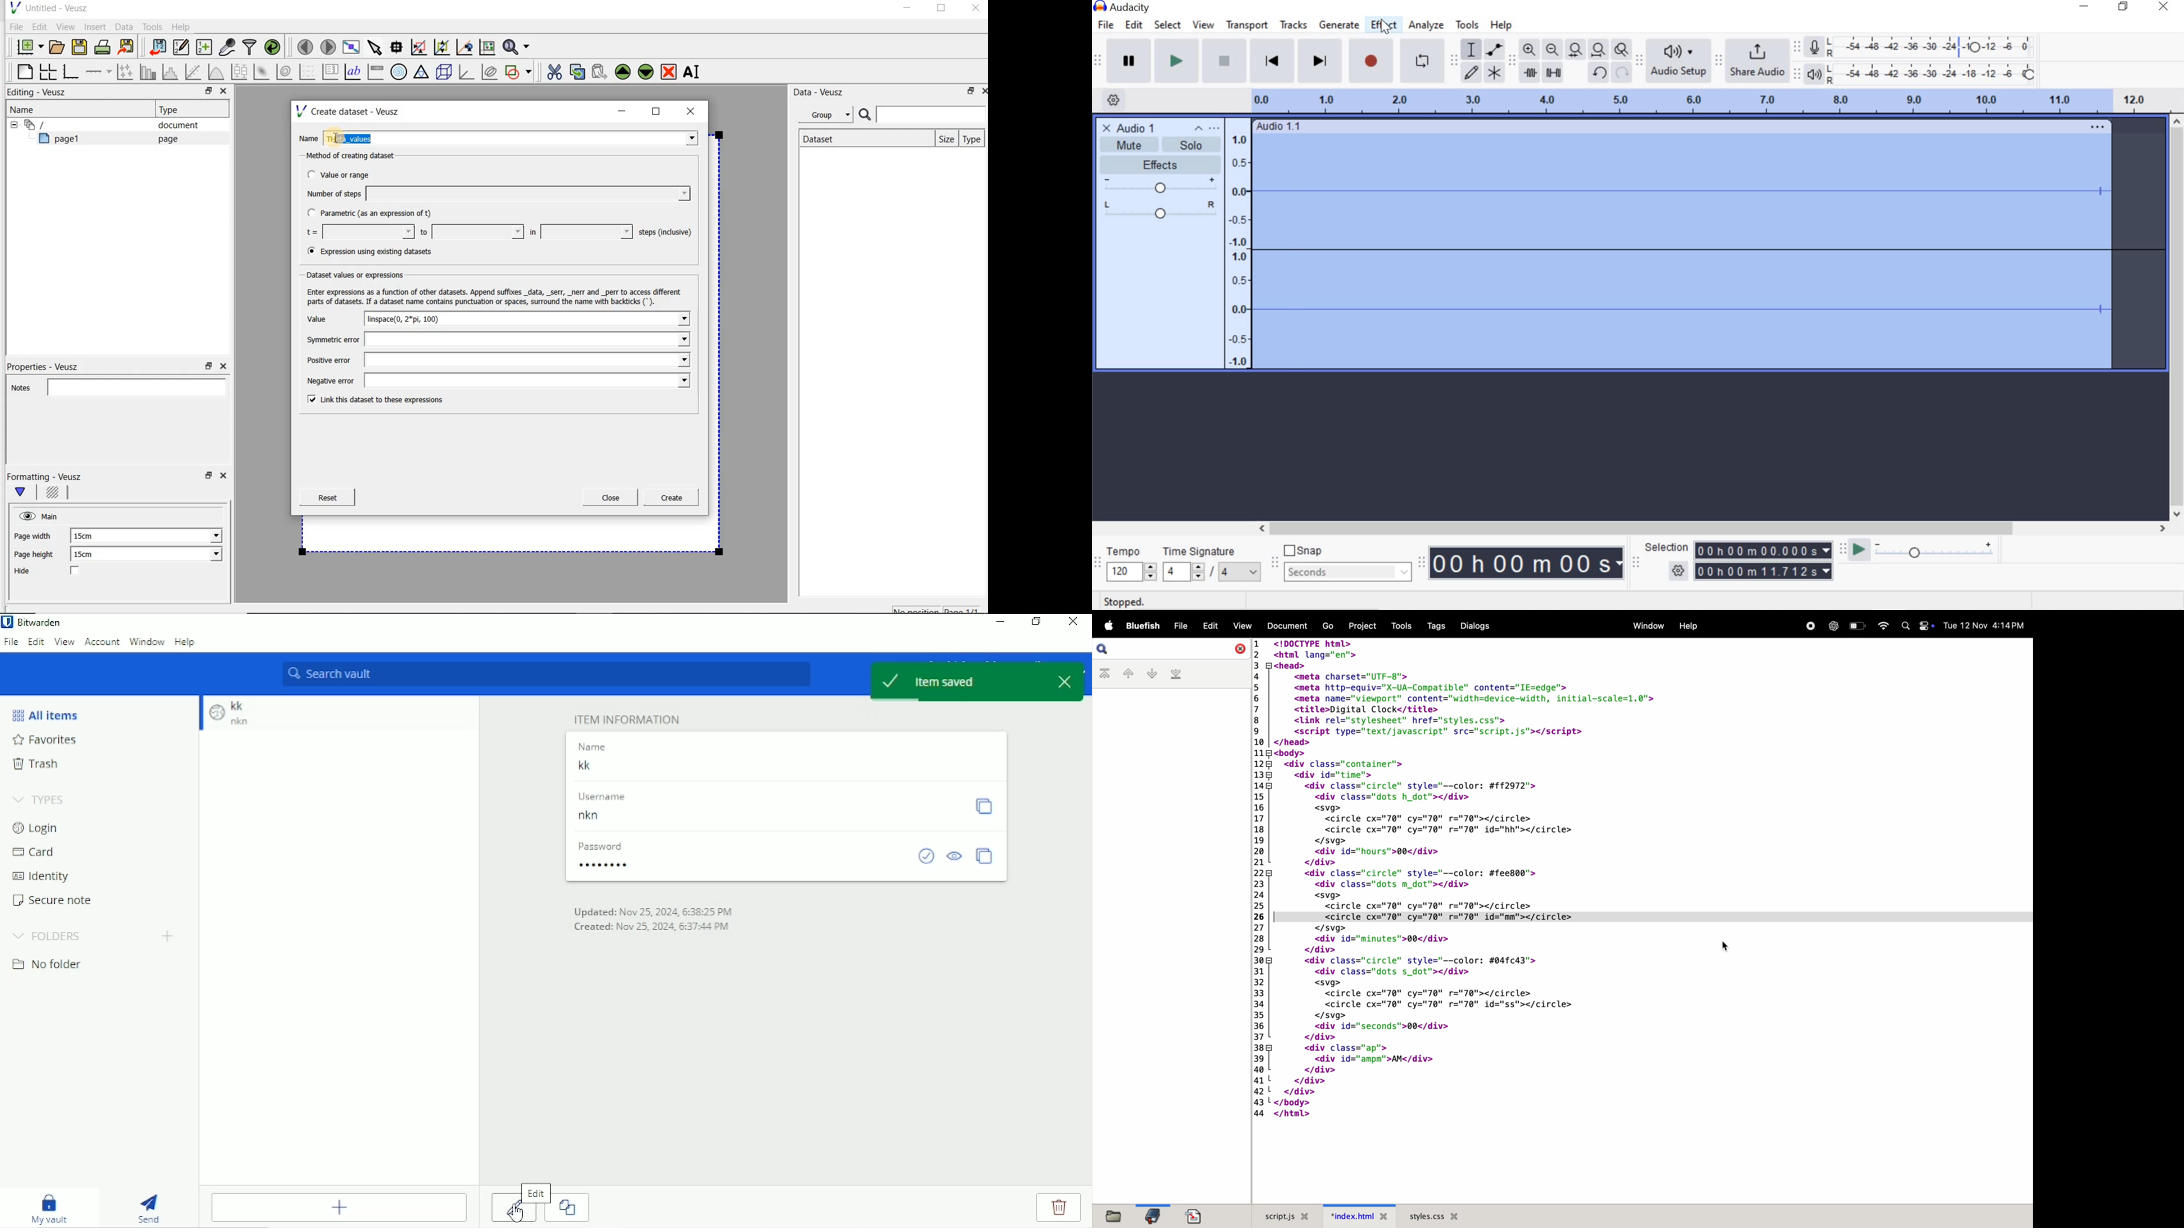  Describe the element at coordinates (1293, 26) in the screenshot. I see `tracks` at that location.